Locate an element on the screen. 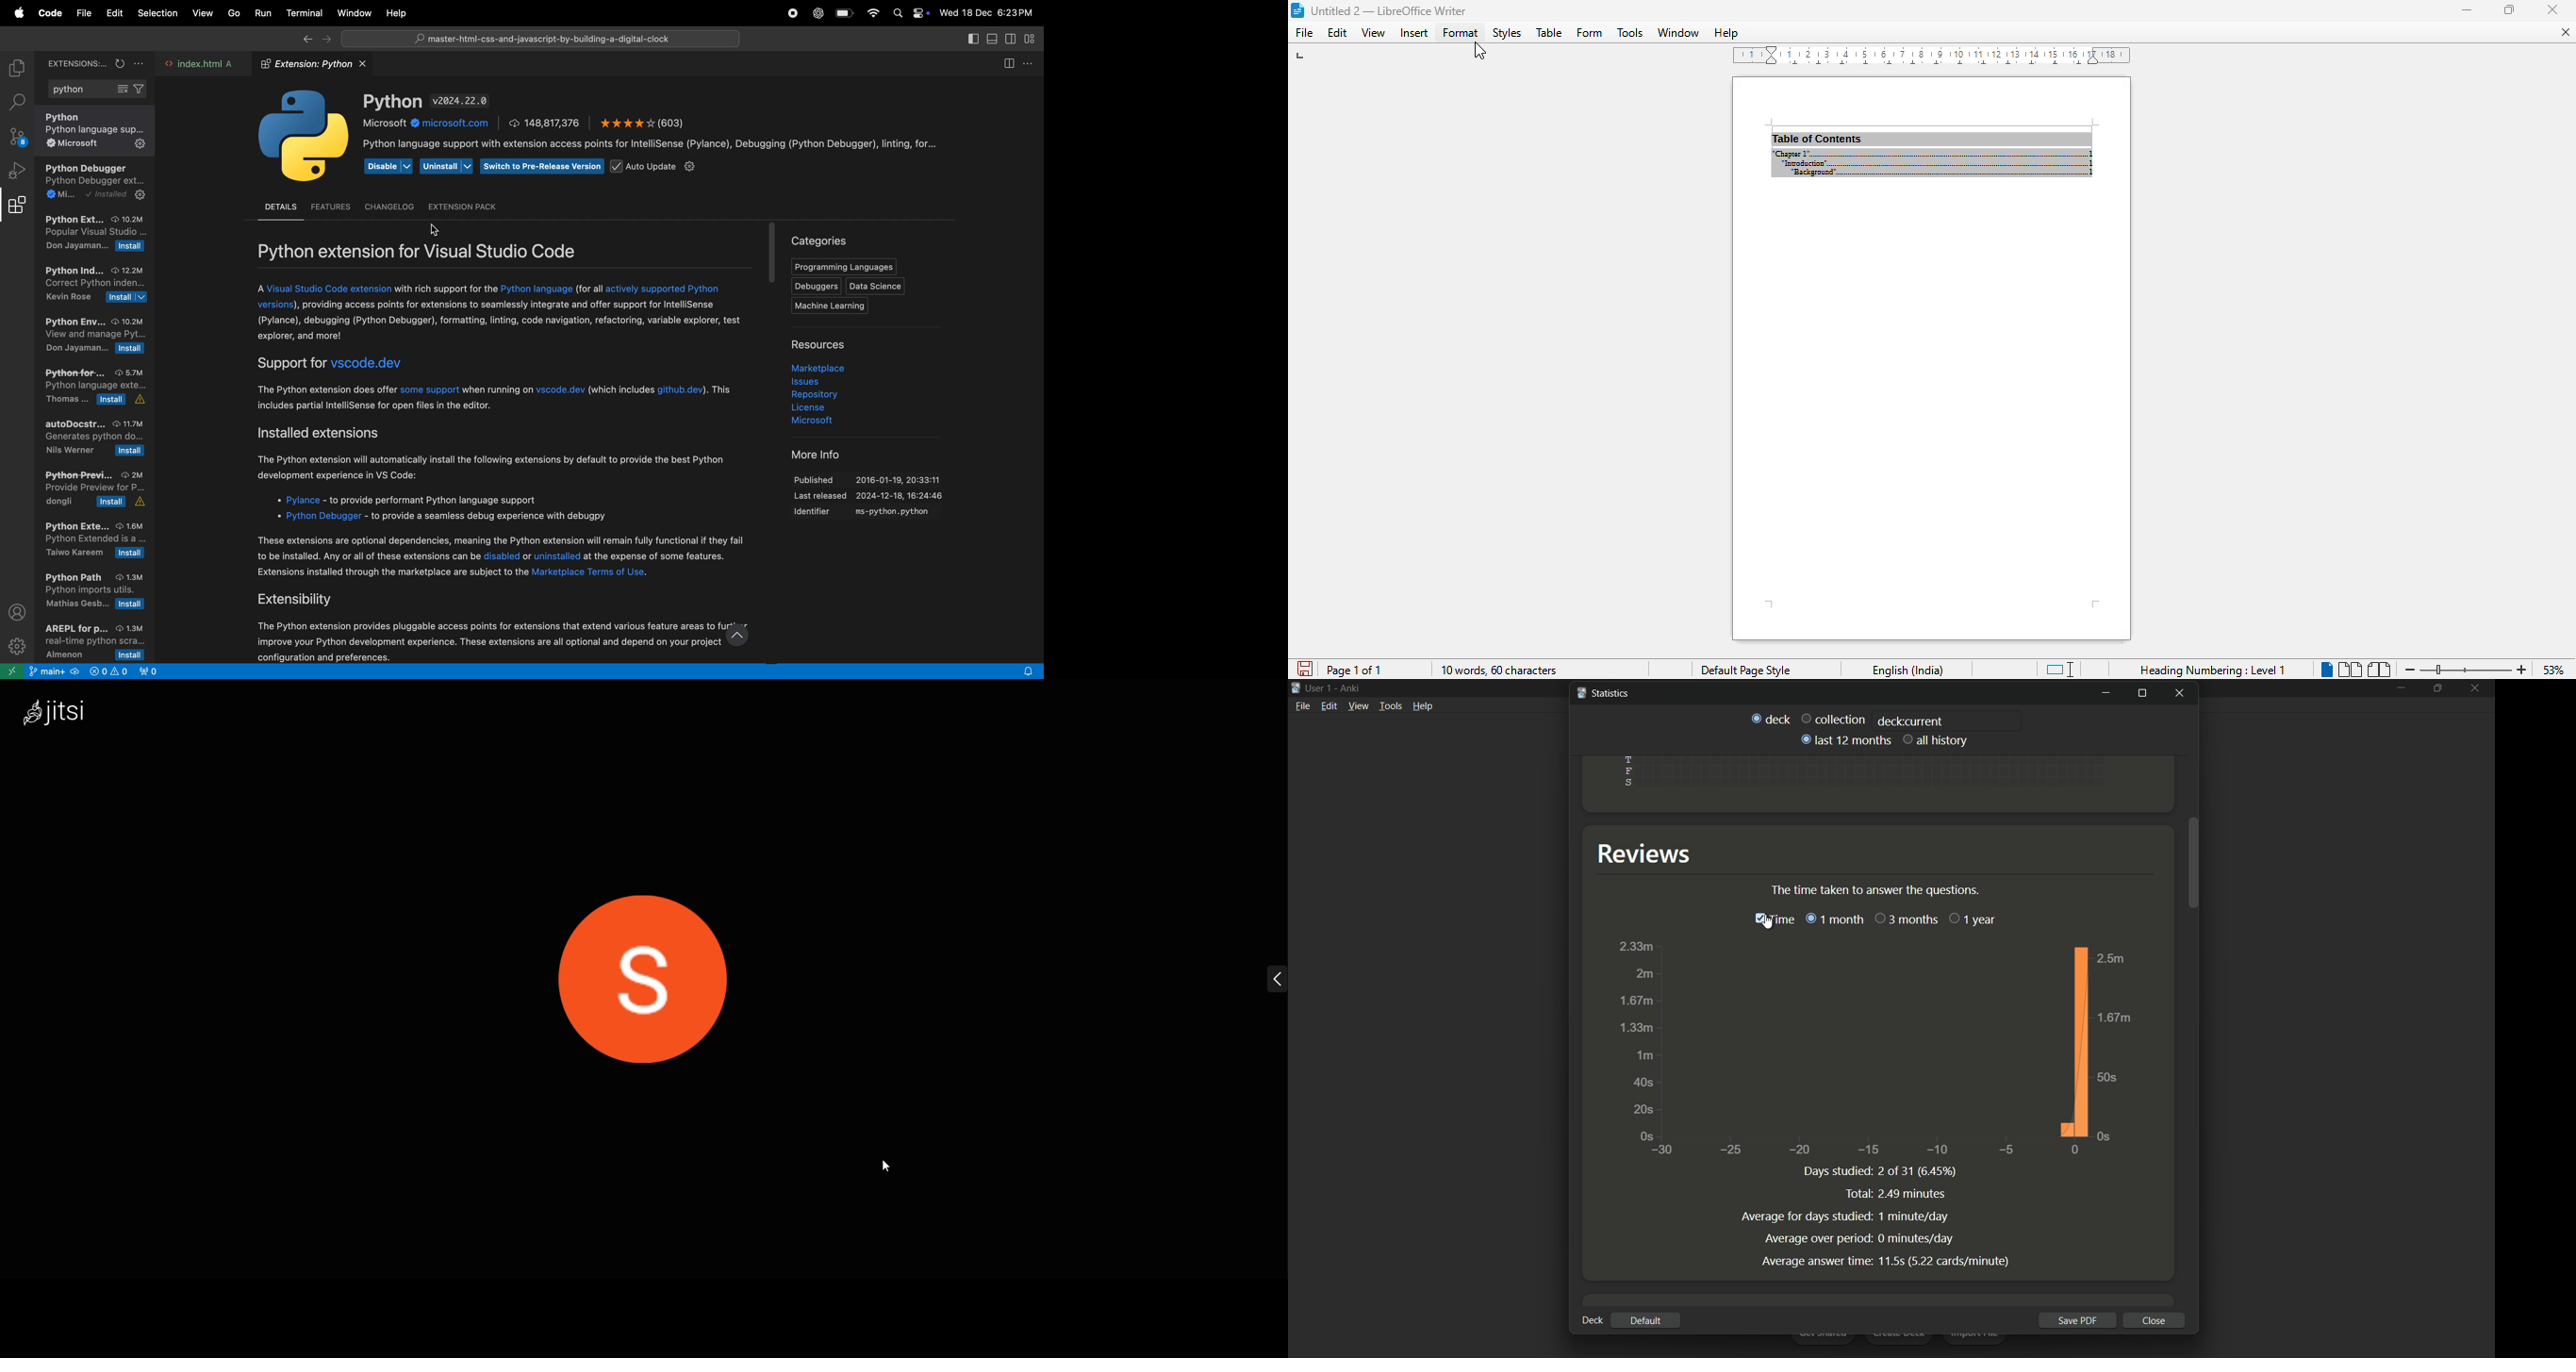 This screenshot has width=2576, height=1372. no problems is located at coordinates (107, 672).